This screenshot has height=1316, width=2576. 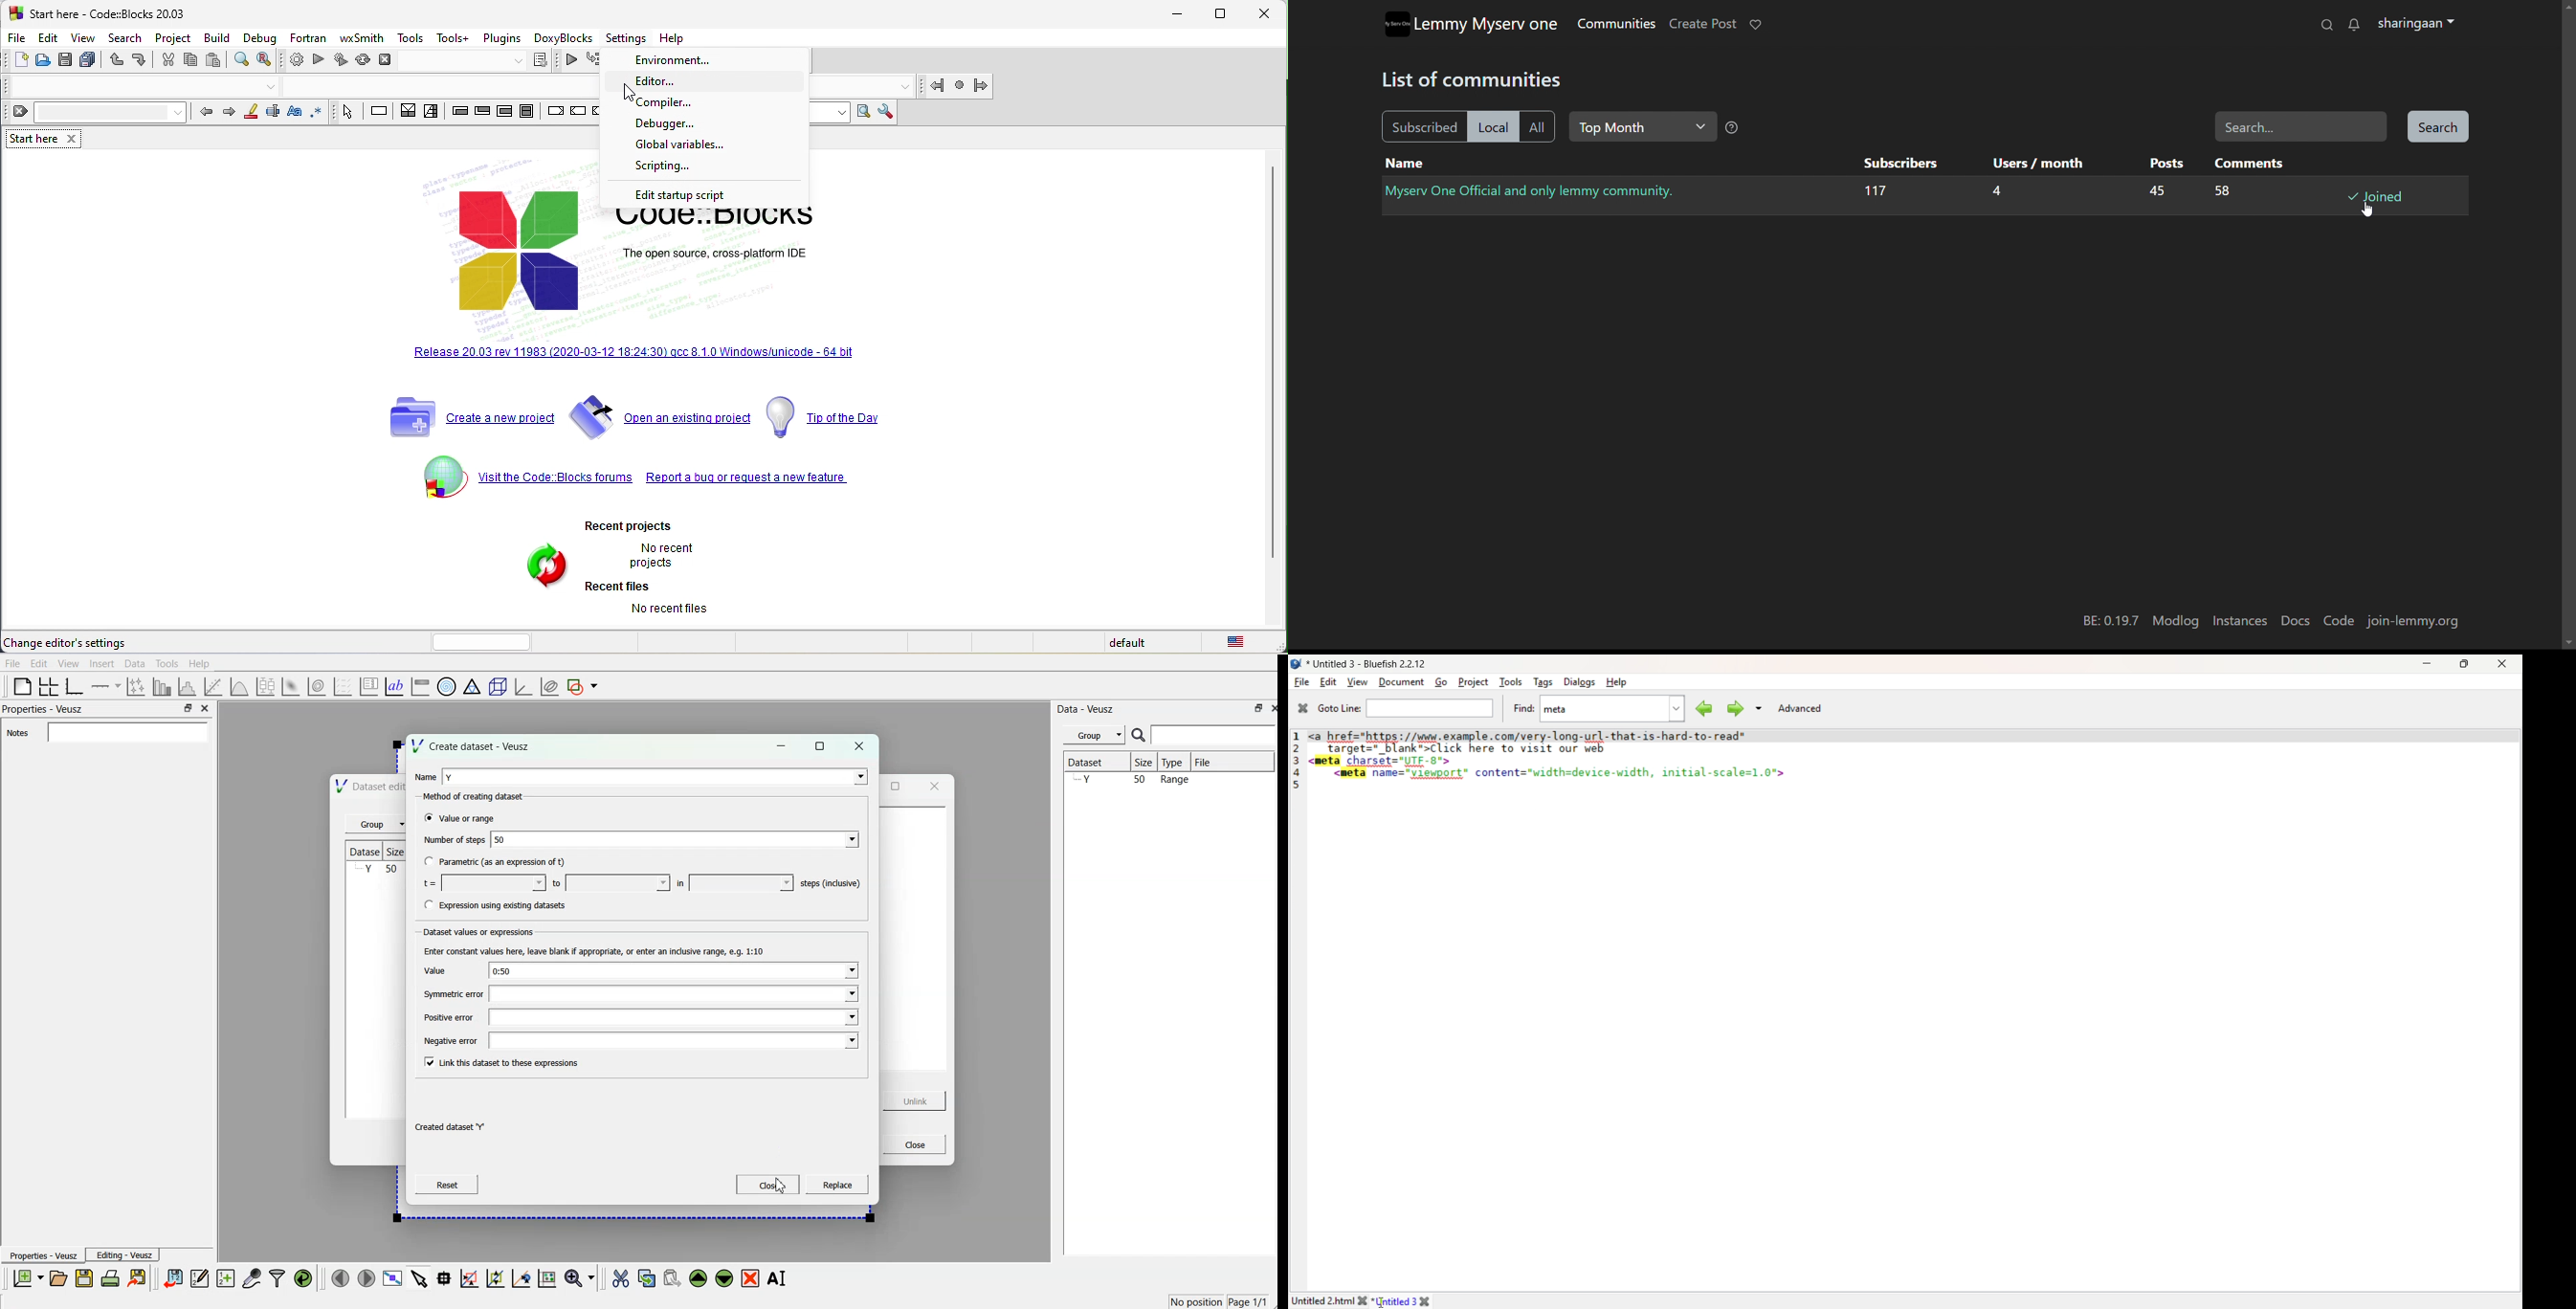 What do you see at coordinates (102, 663) in the screenshot?
I see `Insert` at bounding box center [102, 663].